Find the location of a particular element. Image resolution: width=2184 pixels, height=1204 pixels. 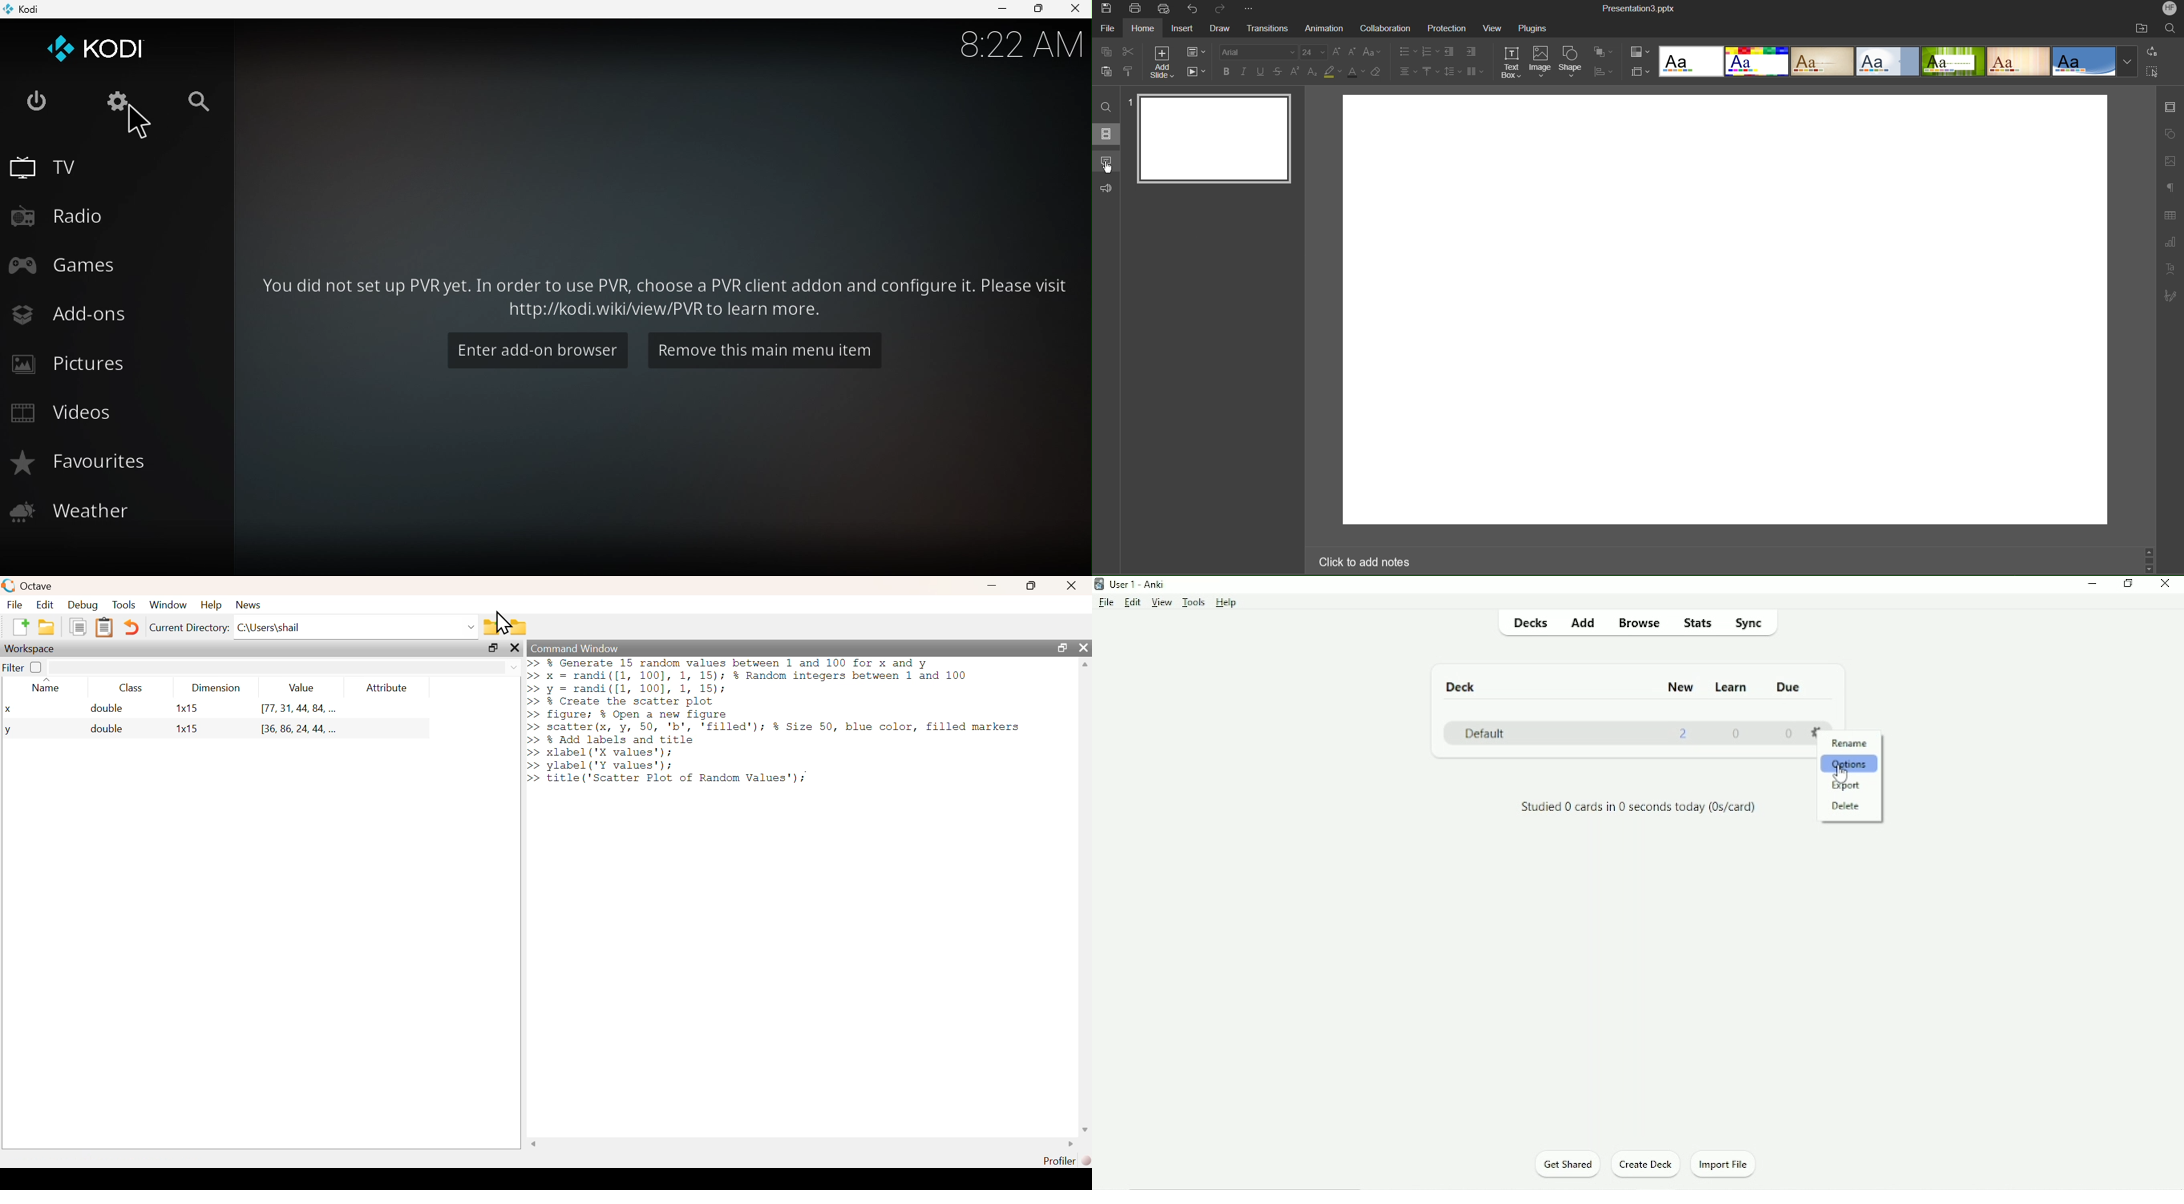

Paragraph Settings is located at coordinates (2170, 187).